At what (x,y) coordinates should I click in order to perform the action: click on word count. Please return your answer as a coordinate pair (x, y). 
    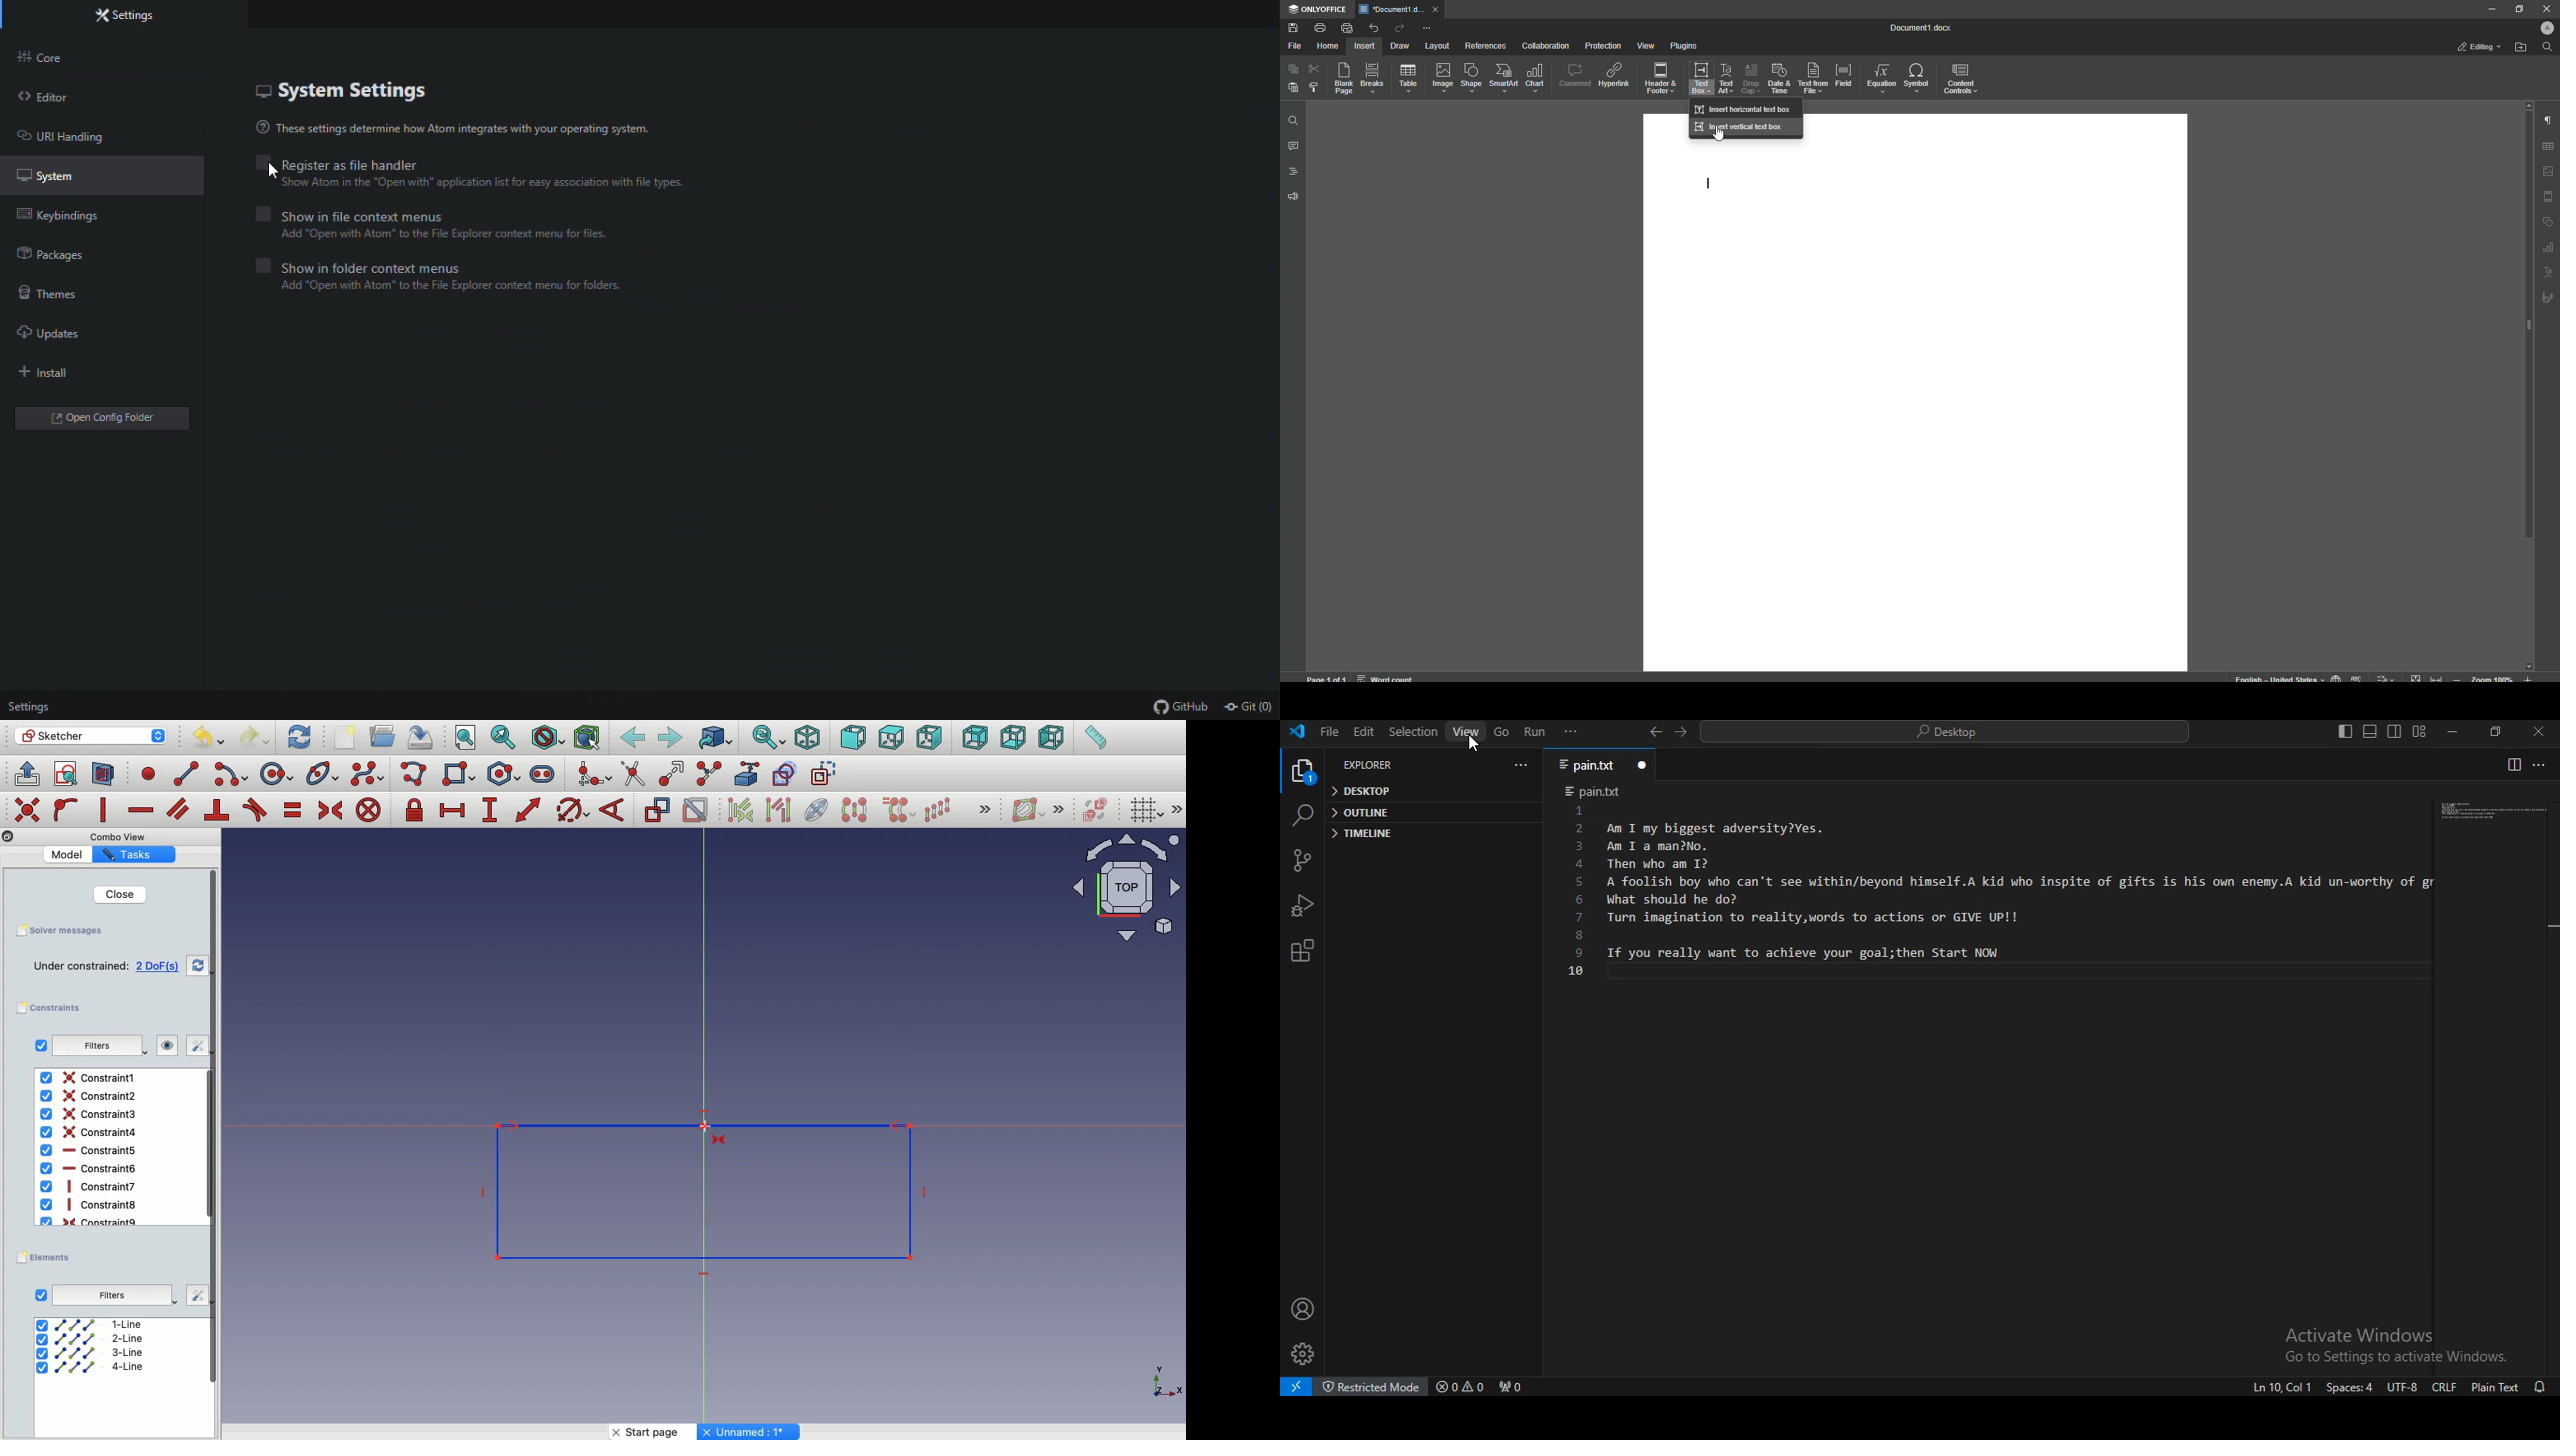
    Looking at the image, I should click on (1384, 677).